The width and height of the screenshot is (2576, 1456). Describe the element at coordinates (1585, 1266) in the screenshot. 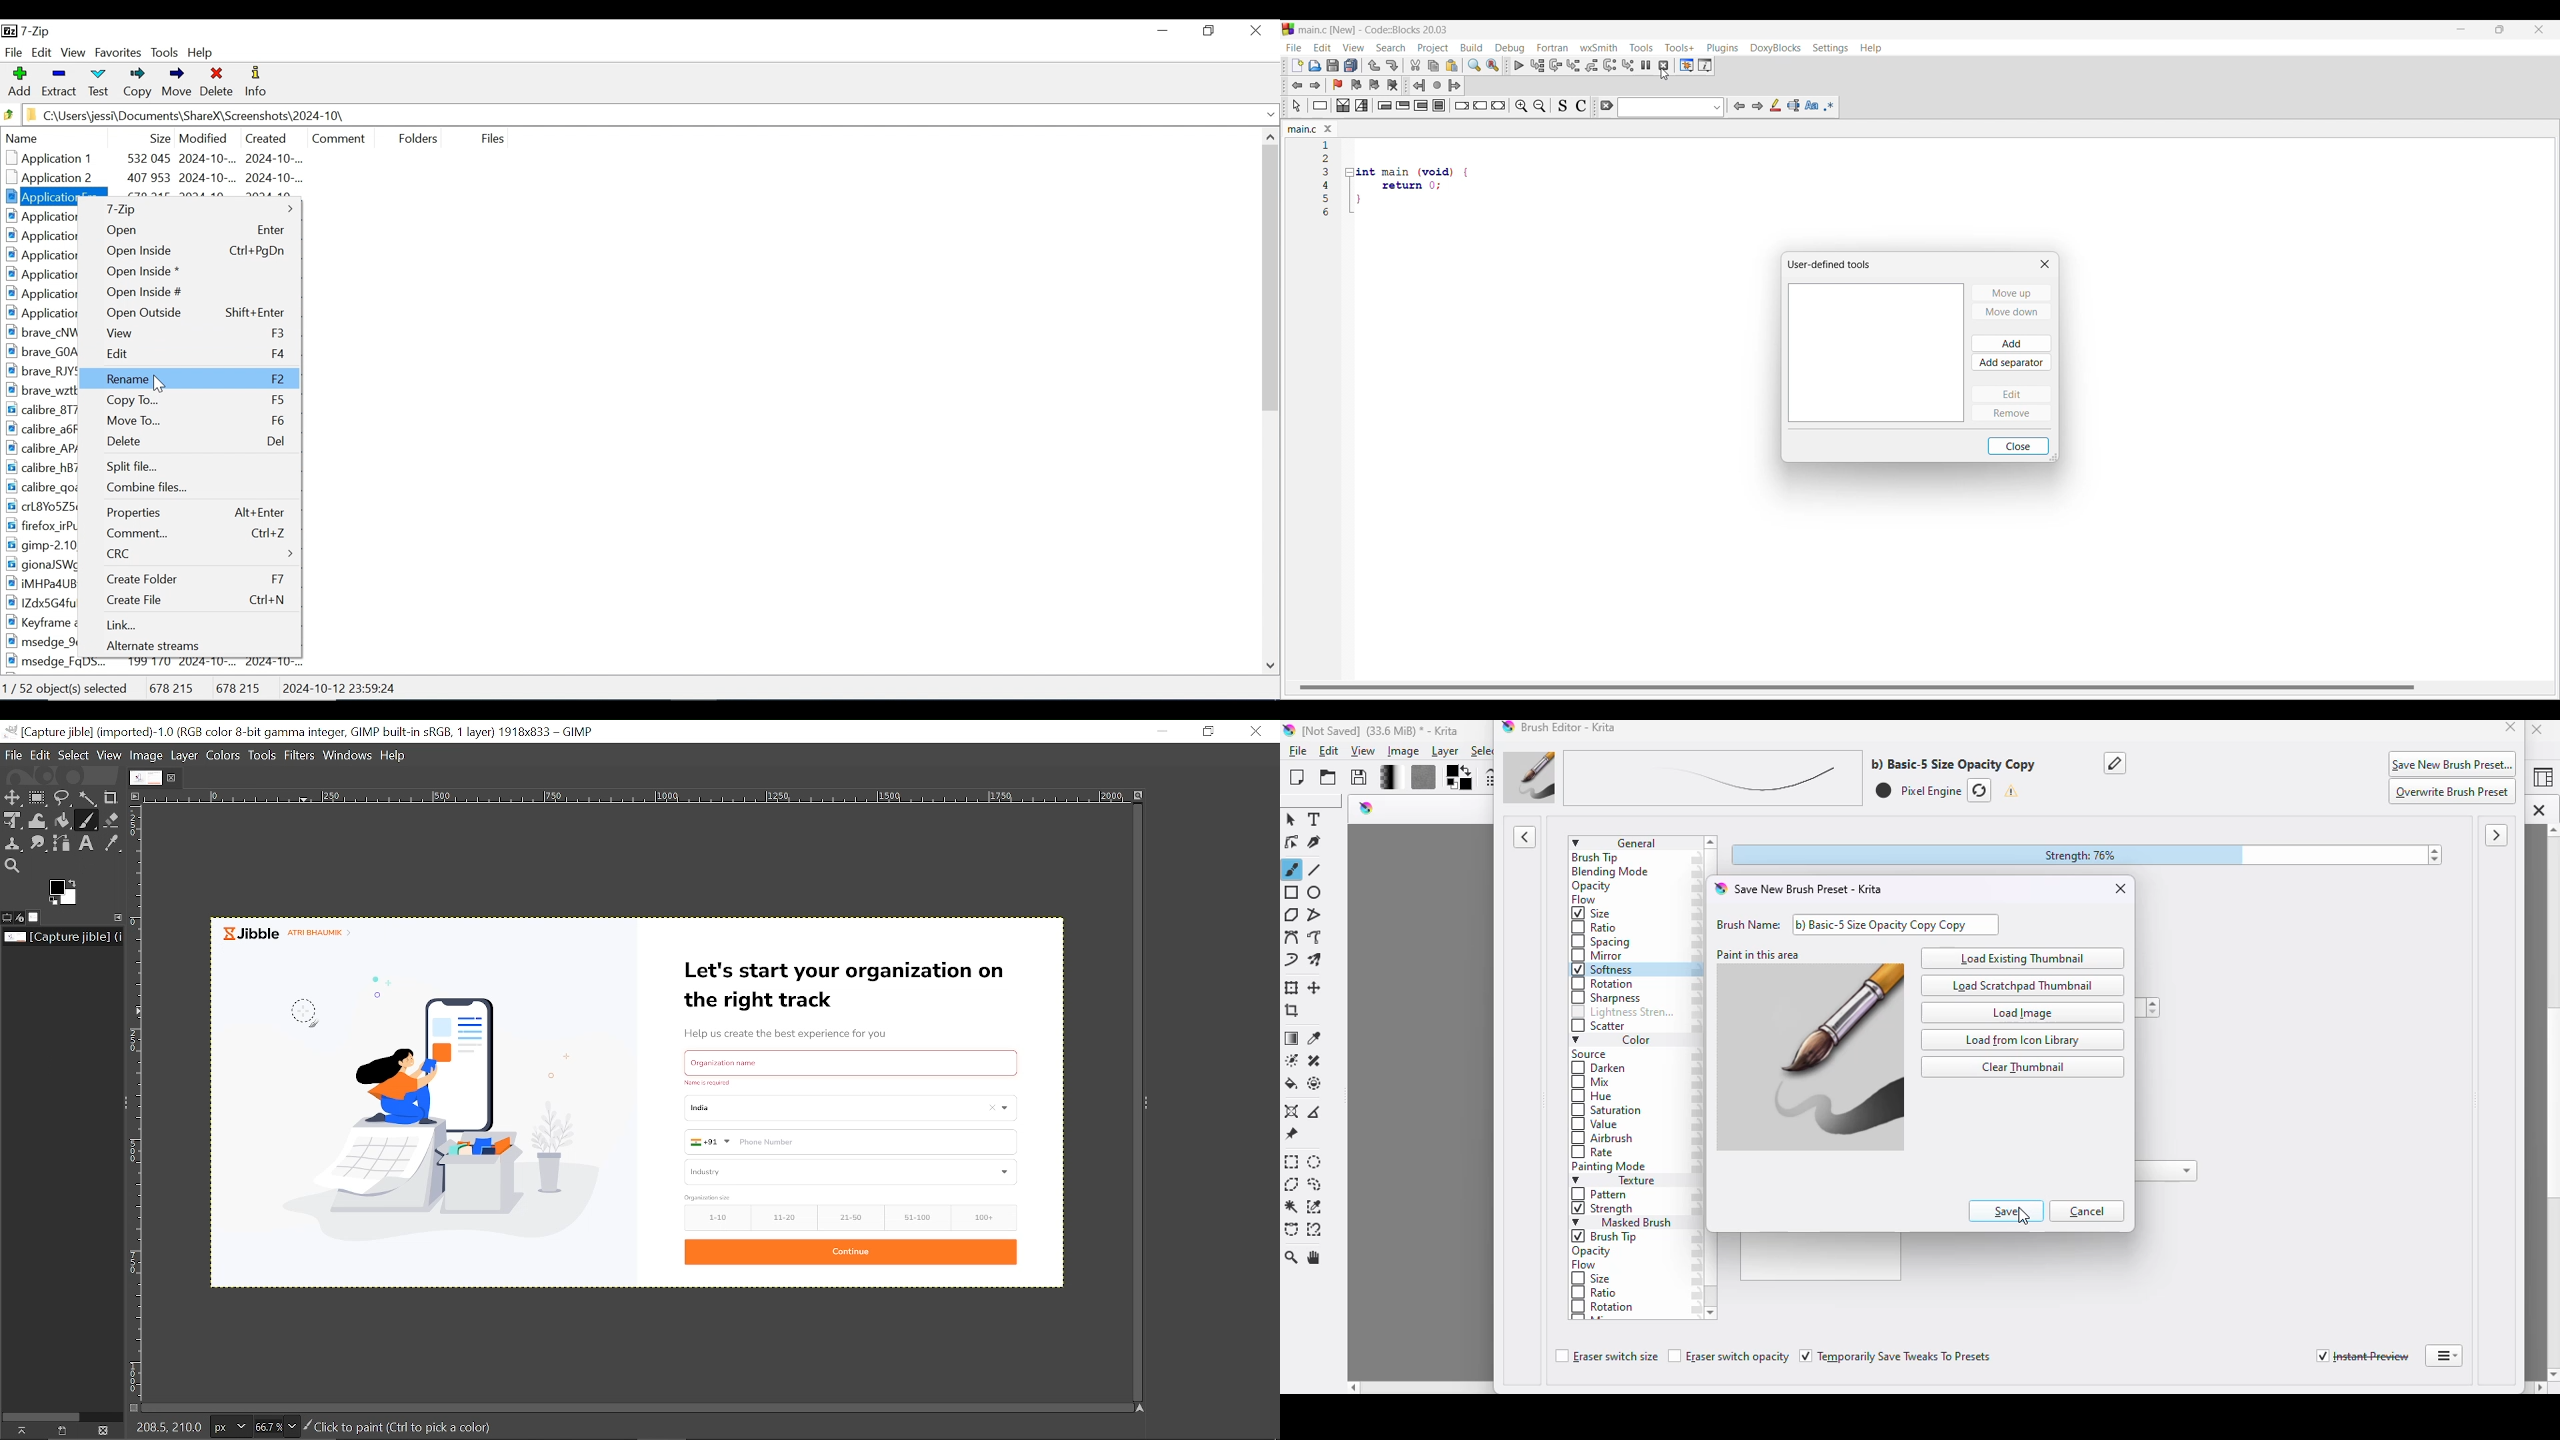

I see `flow` at that location.